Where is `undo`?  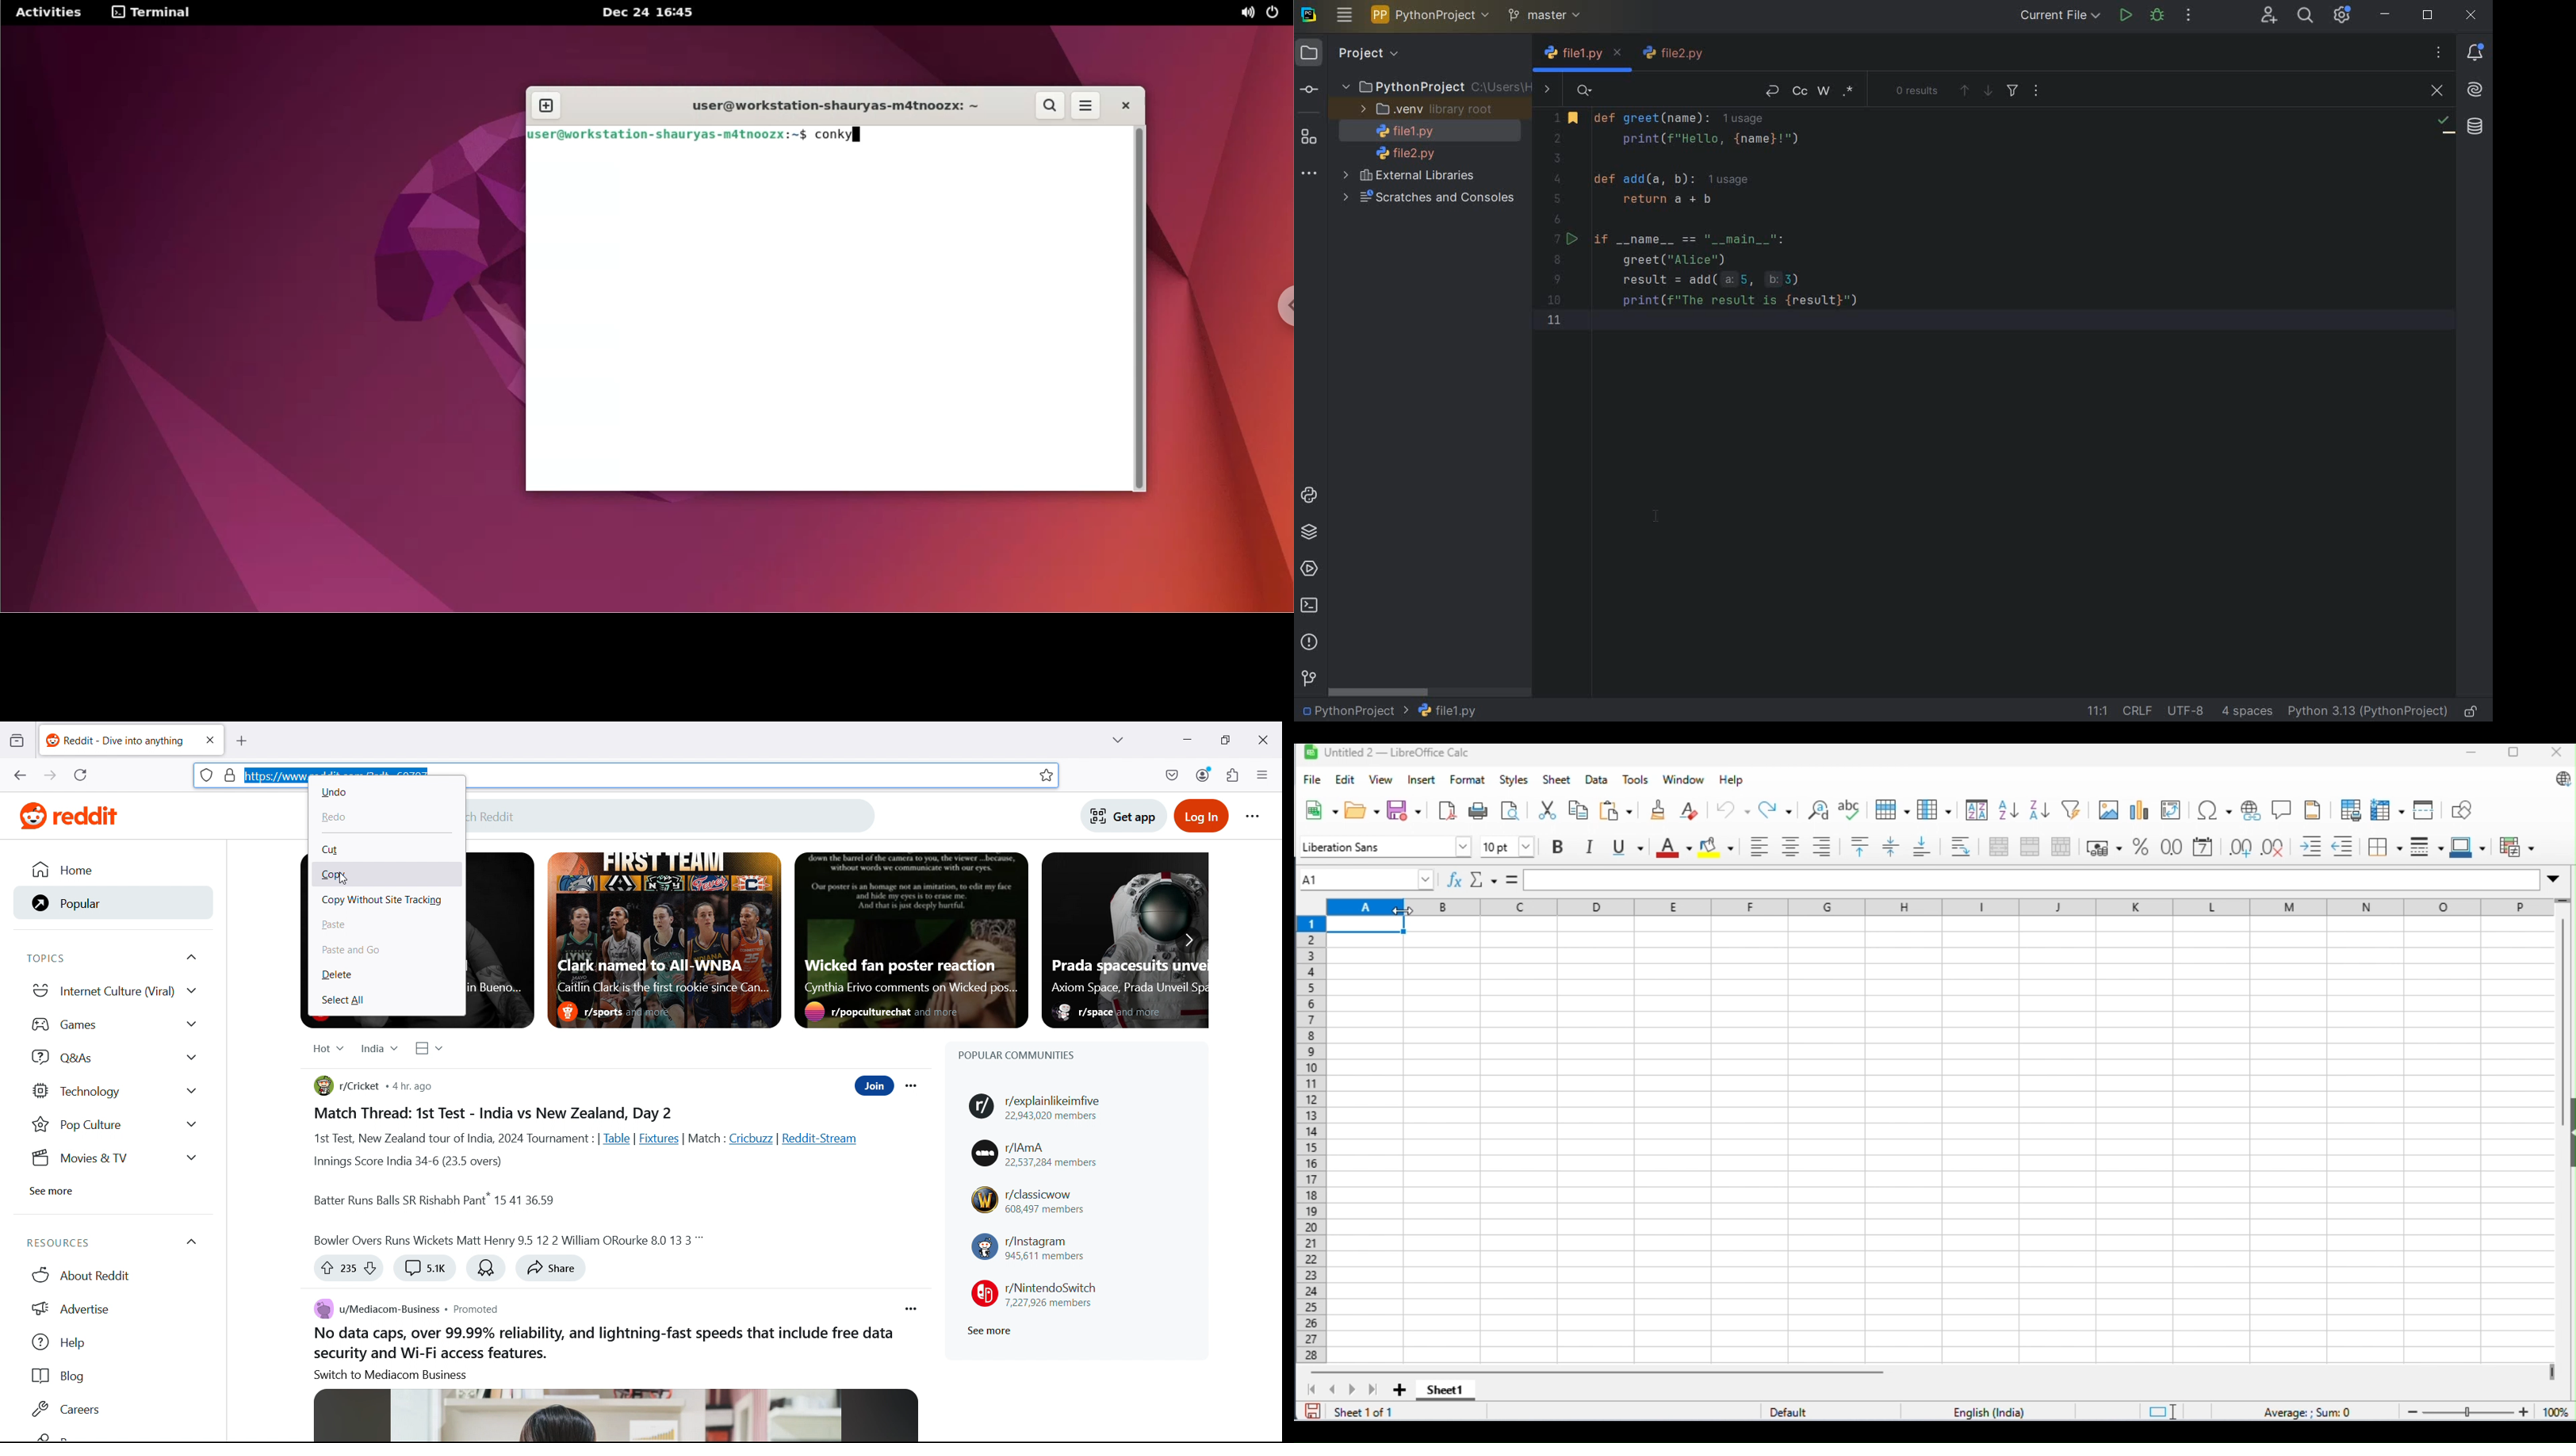
undo is located at coordinates (387, 794).